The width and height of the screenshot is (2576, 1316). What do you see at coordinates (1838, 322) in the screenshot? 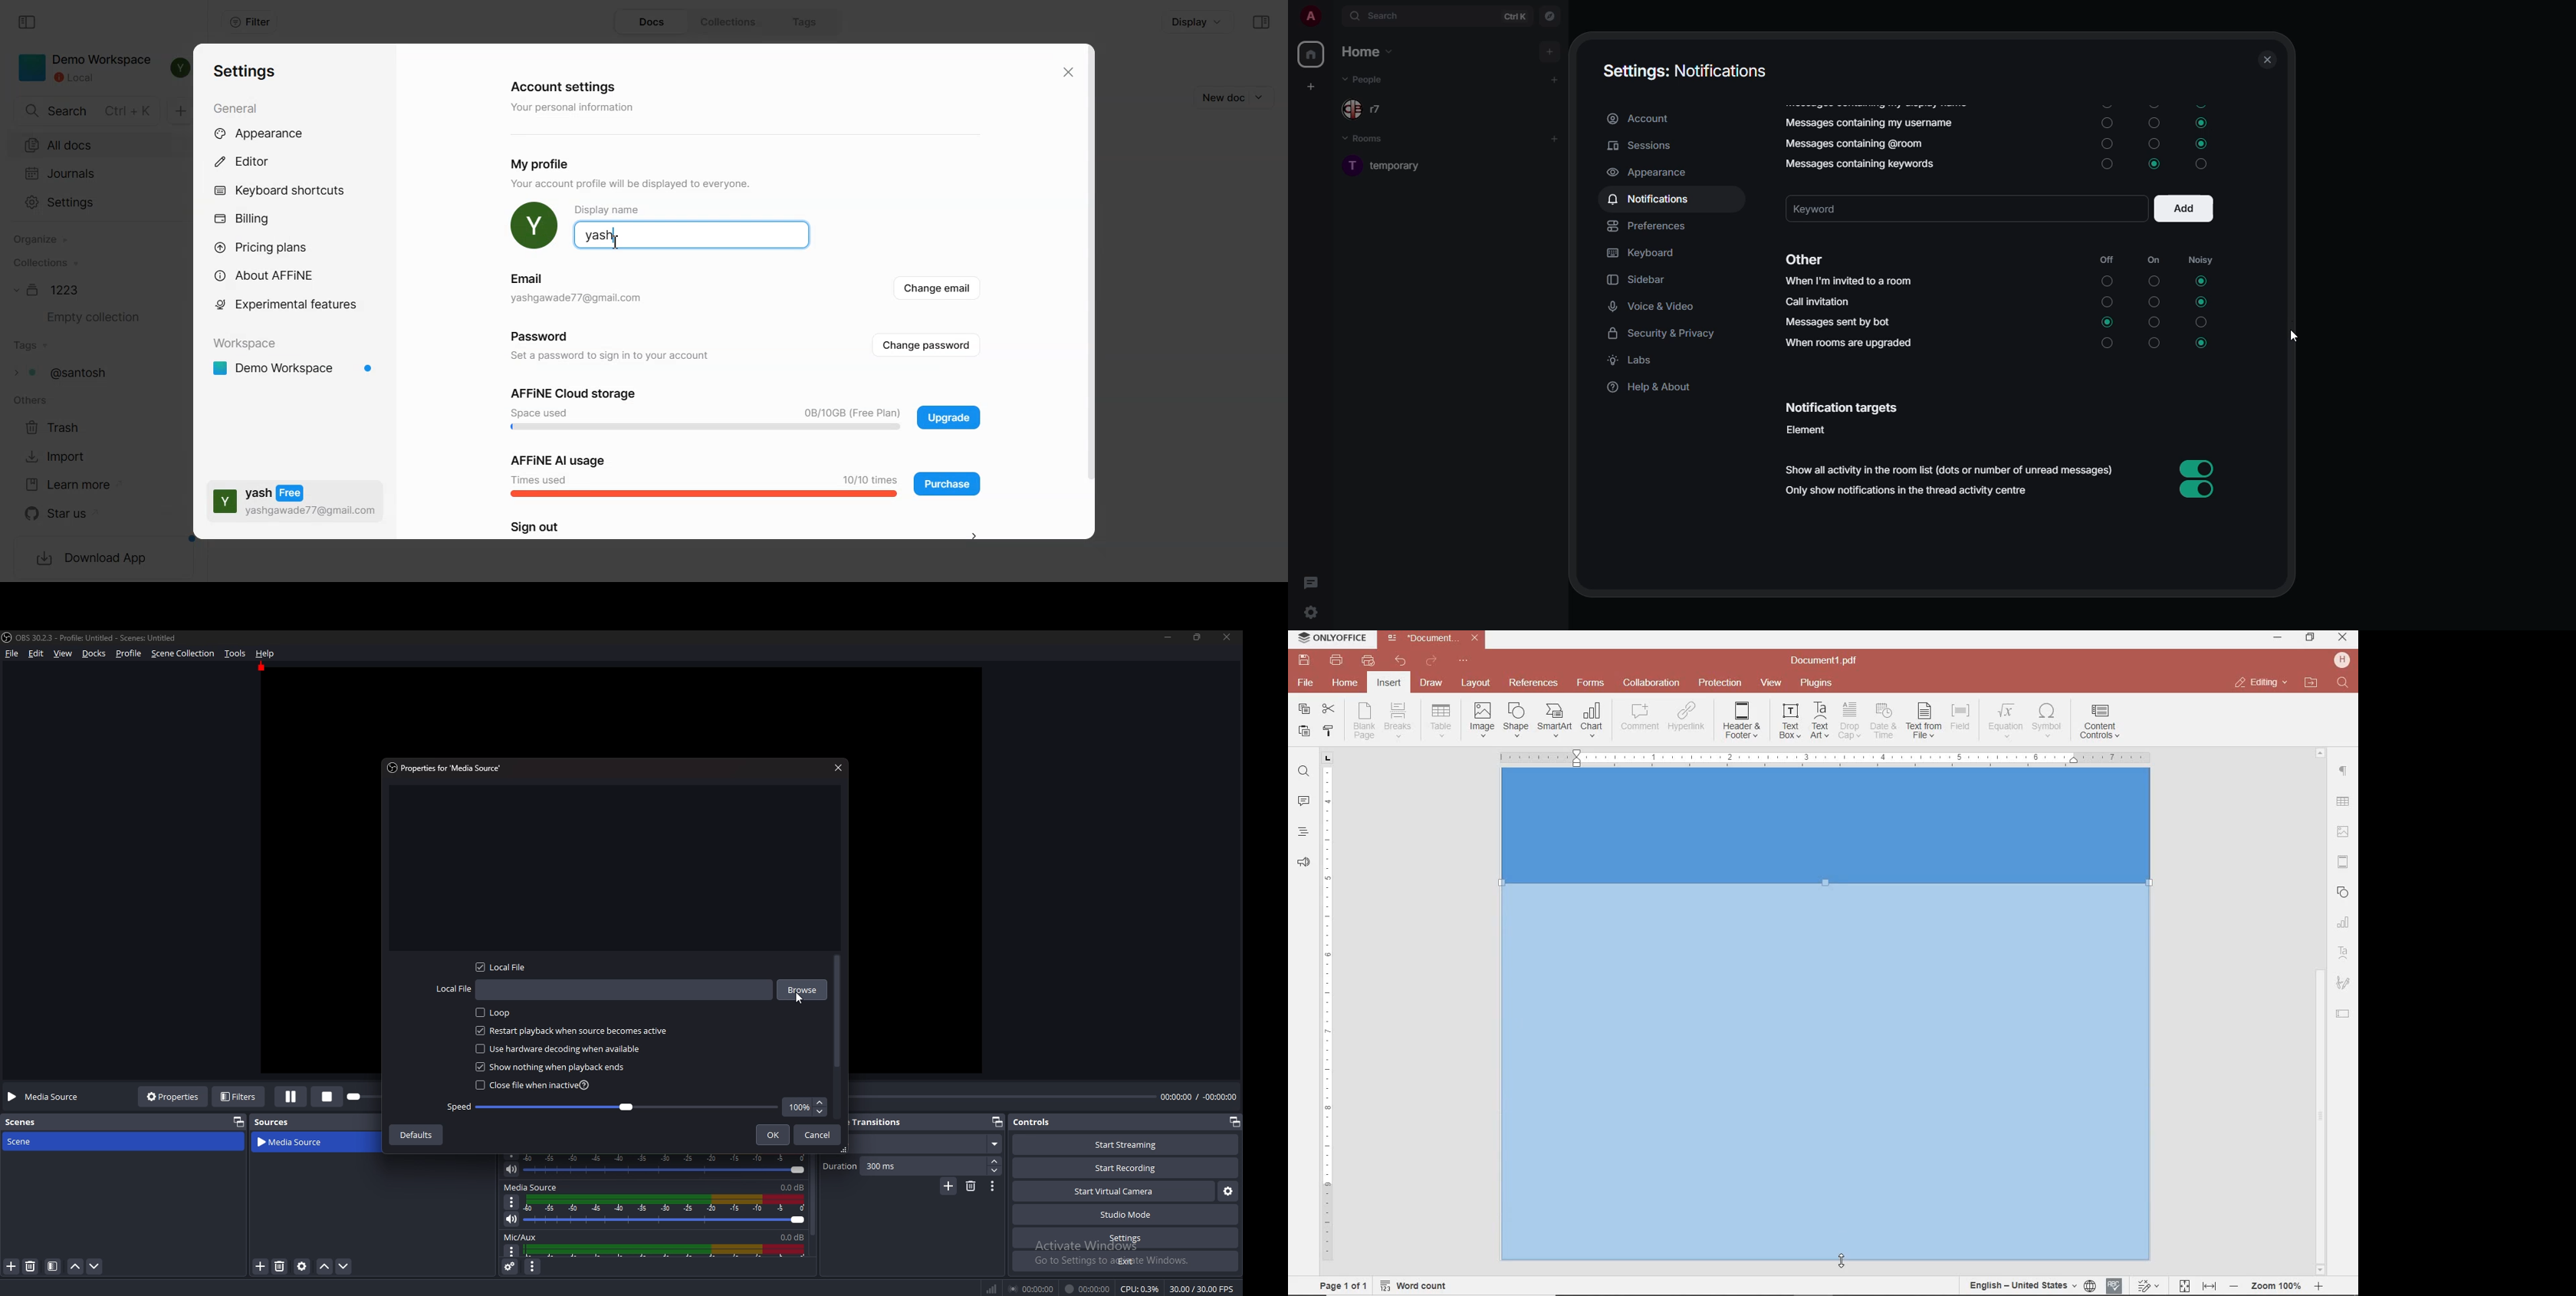
I see `messages sent by bot` at bounding box center [1838, 322].